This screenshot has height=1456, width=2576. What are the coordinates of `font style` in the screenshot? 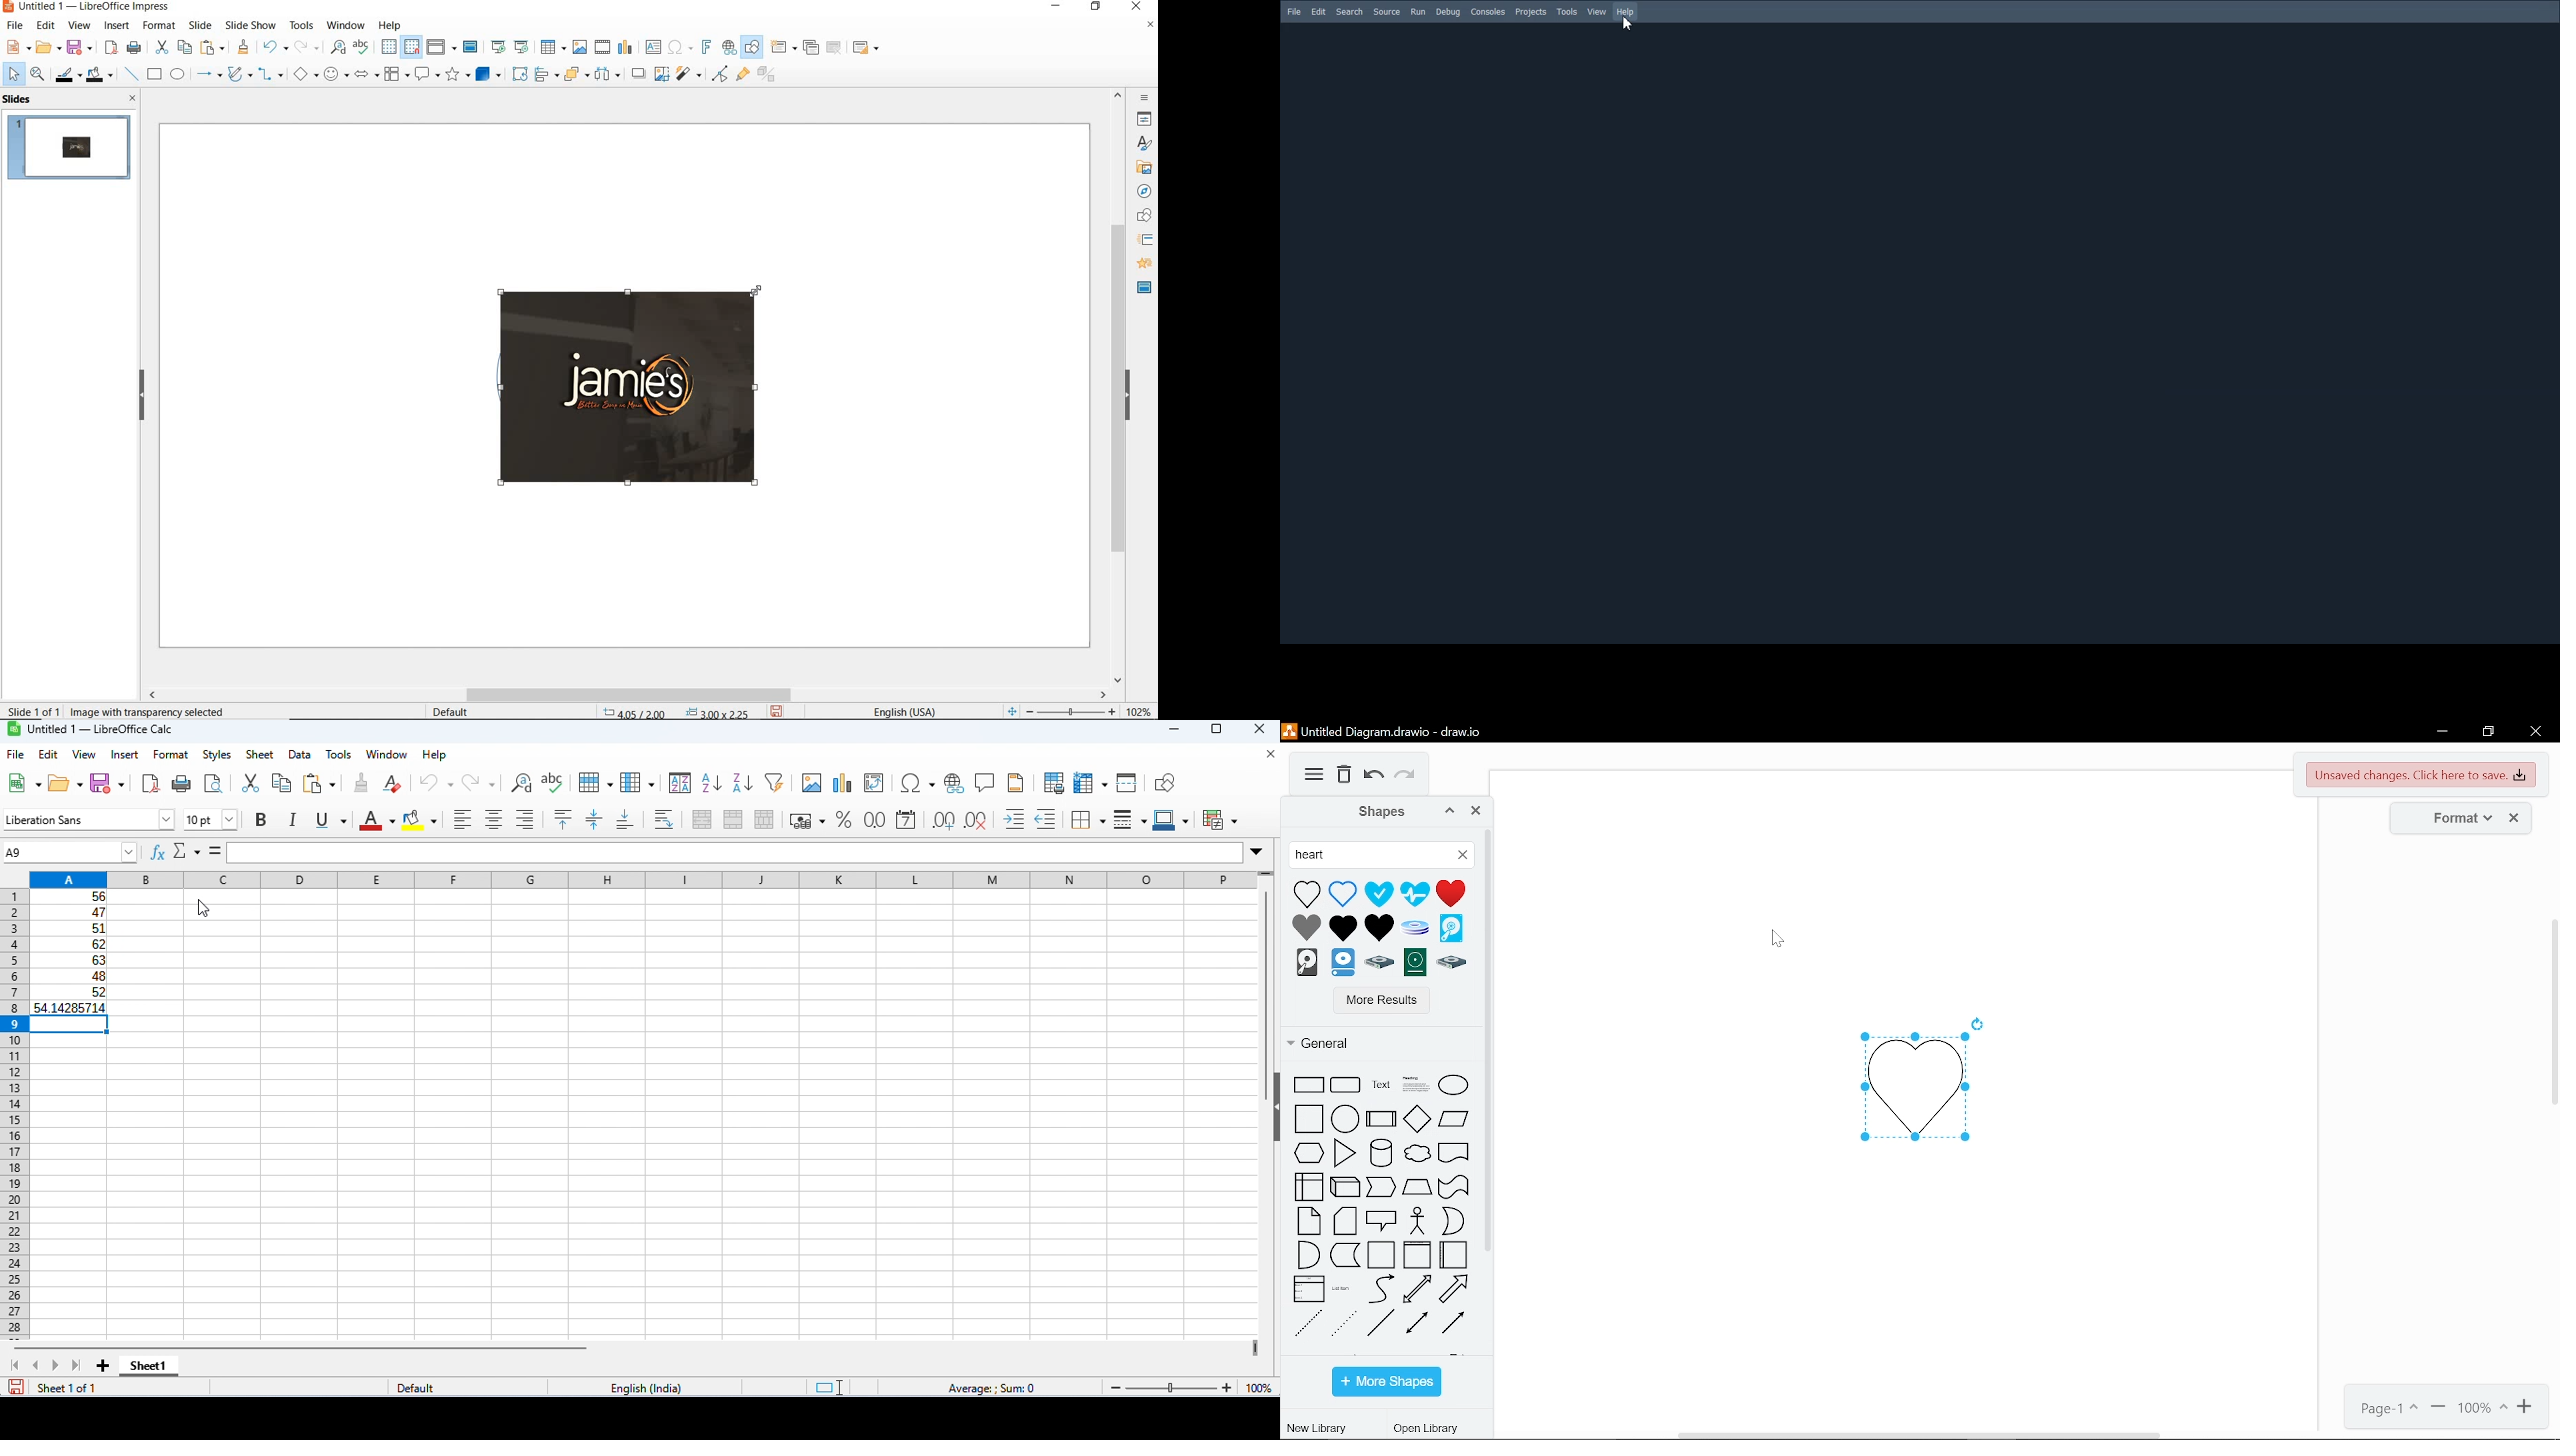 It's located at (89, 819).